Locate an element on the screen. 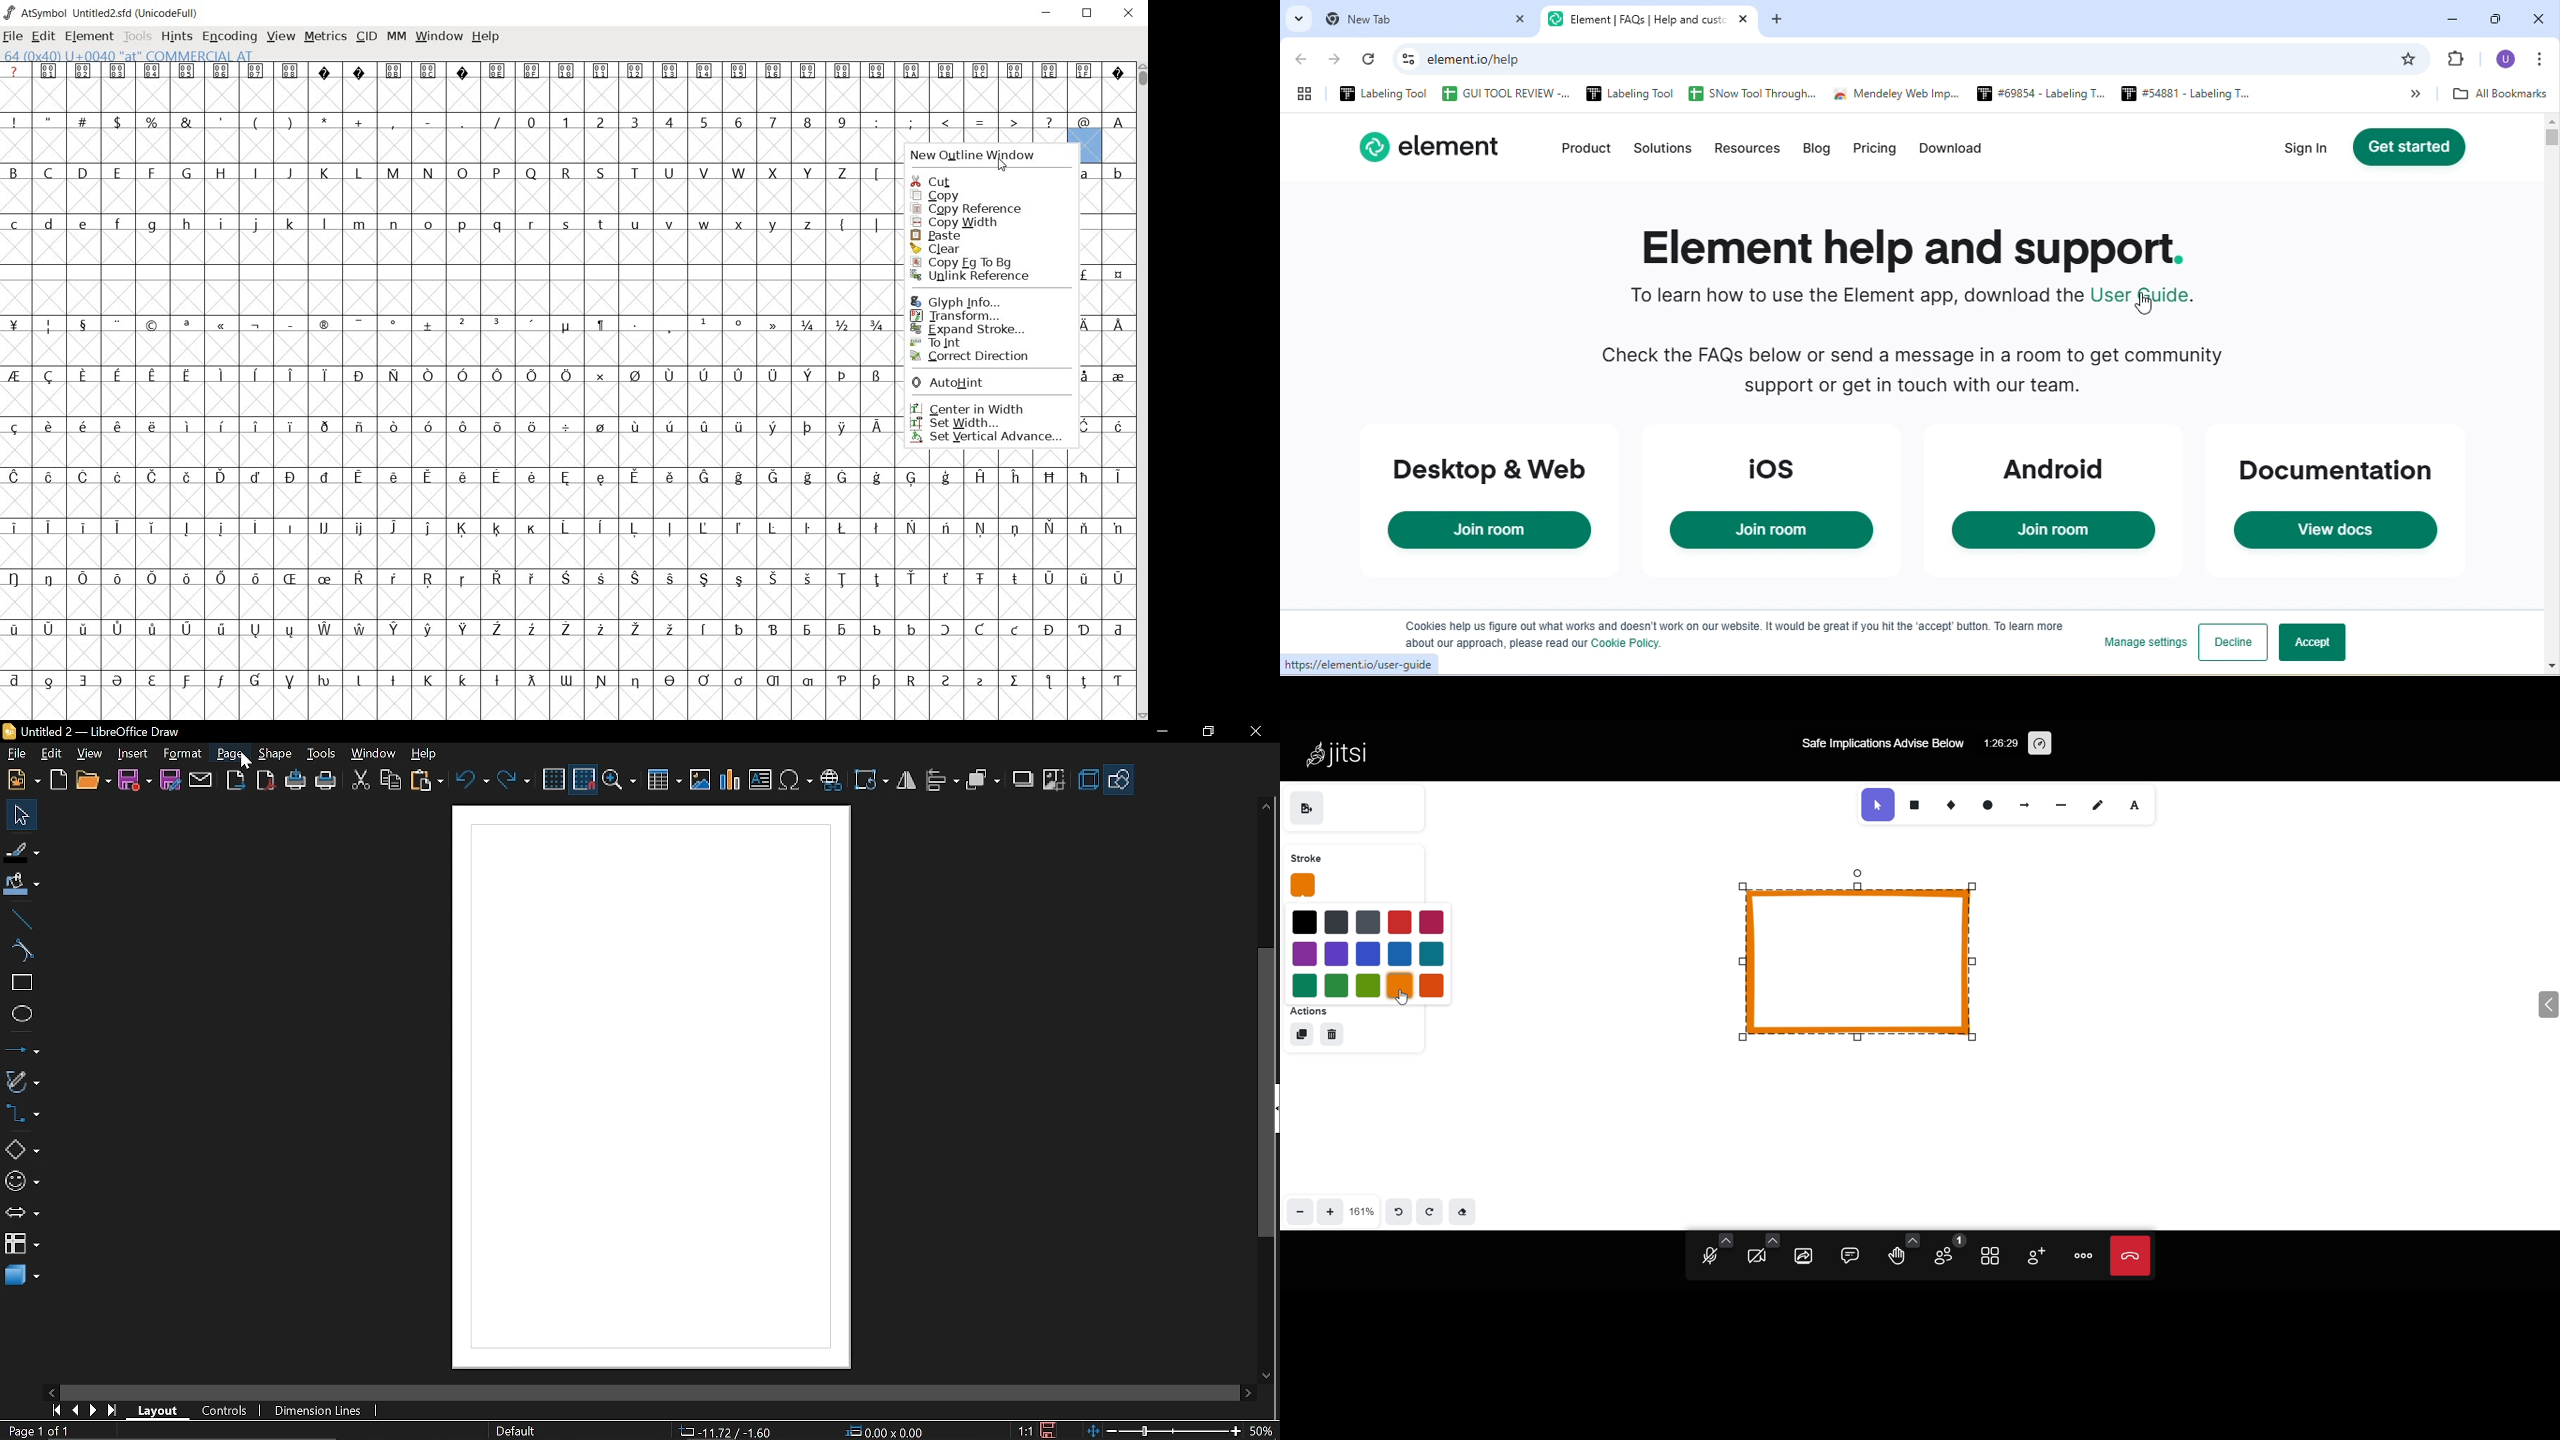 The height and width of the screenshot is (1456, 2576). TOOLS is located at coordinates (137, 37).